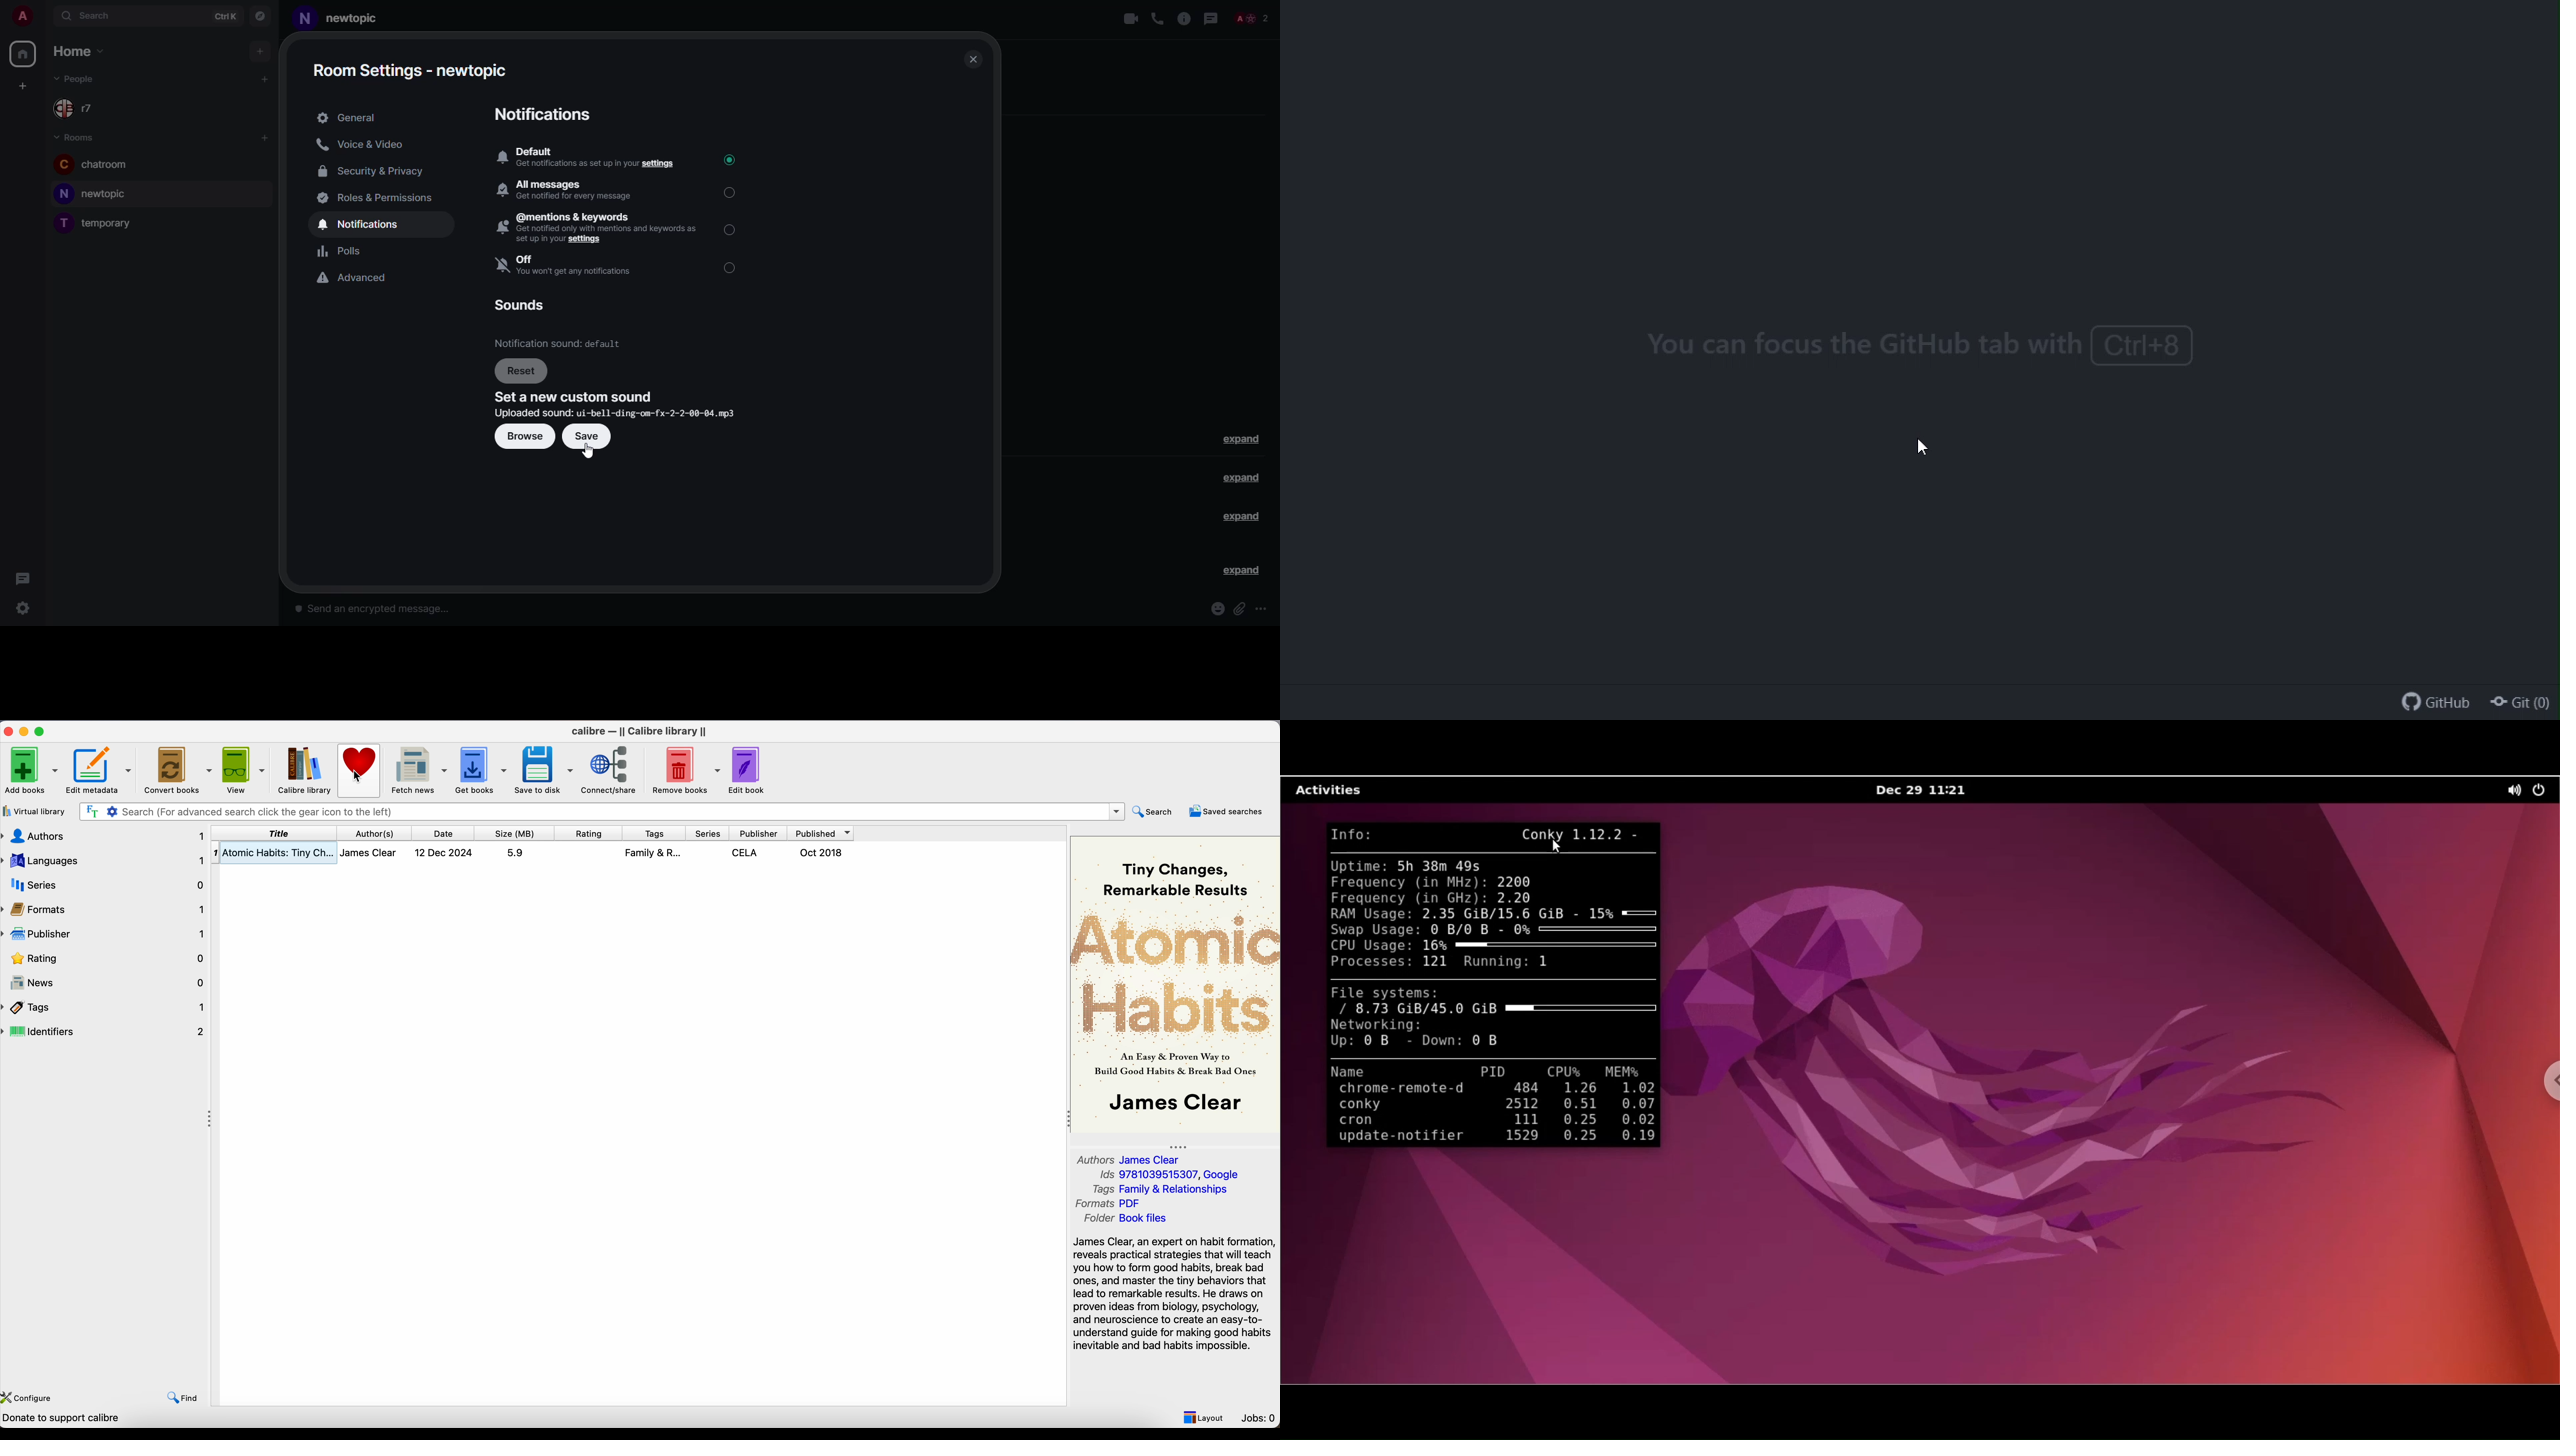  I want to click on polls, so click(348, 251).